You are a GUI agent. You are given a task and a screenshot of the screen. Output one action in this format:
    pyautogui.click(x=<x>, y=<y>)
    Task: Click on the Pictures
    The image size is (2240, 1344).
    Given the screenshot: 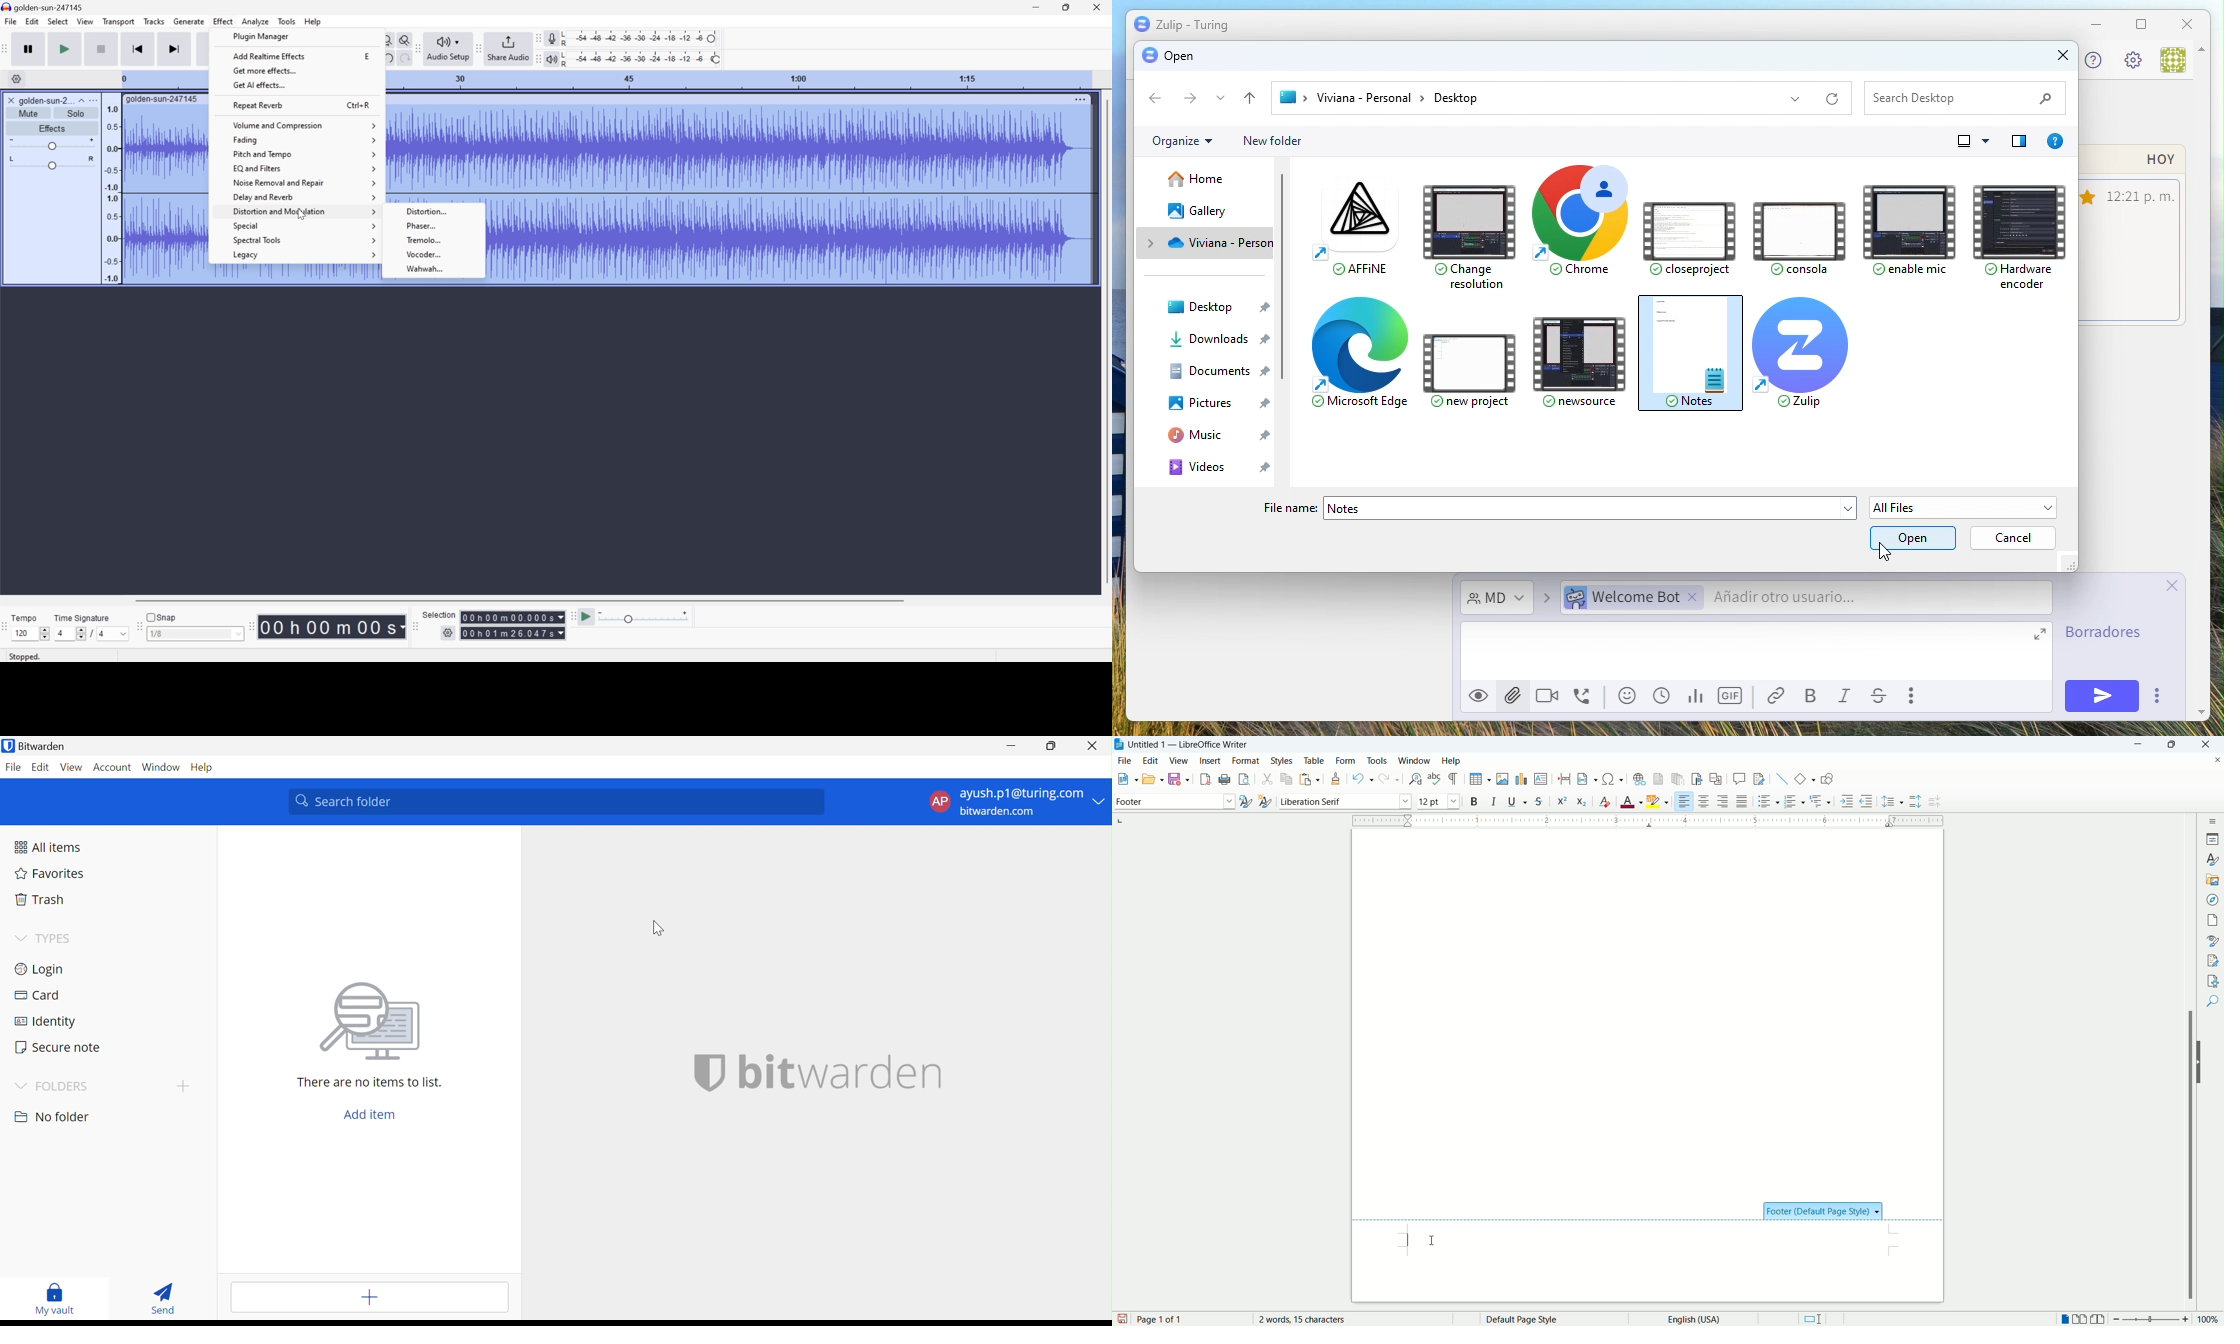 What is the action you would take?
    pyautogui.click(x=1220, y=404)
    